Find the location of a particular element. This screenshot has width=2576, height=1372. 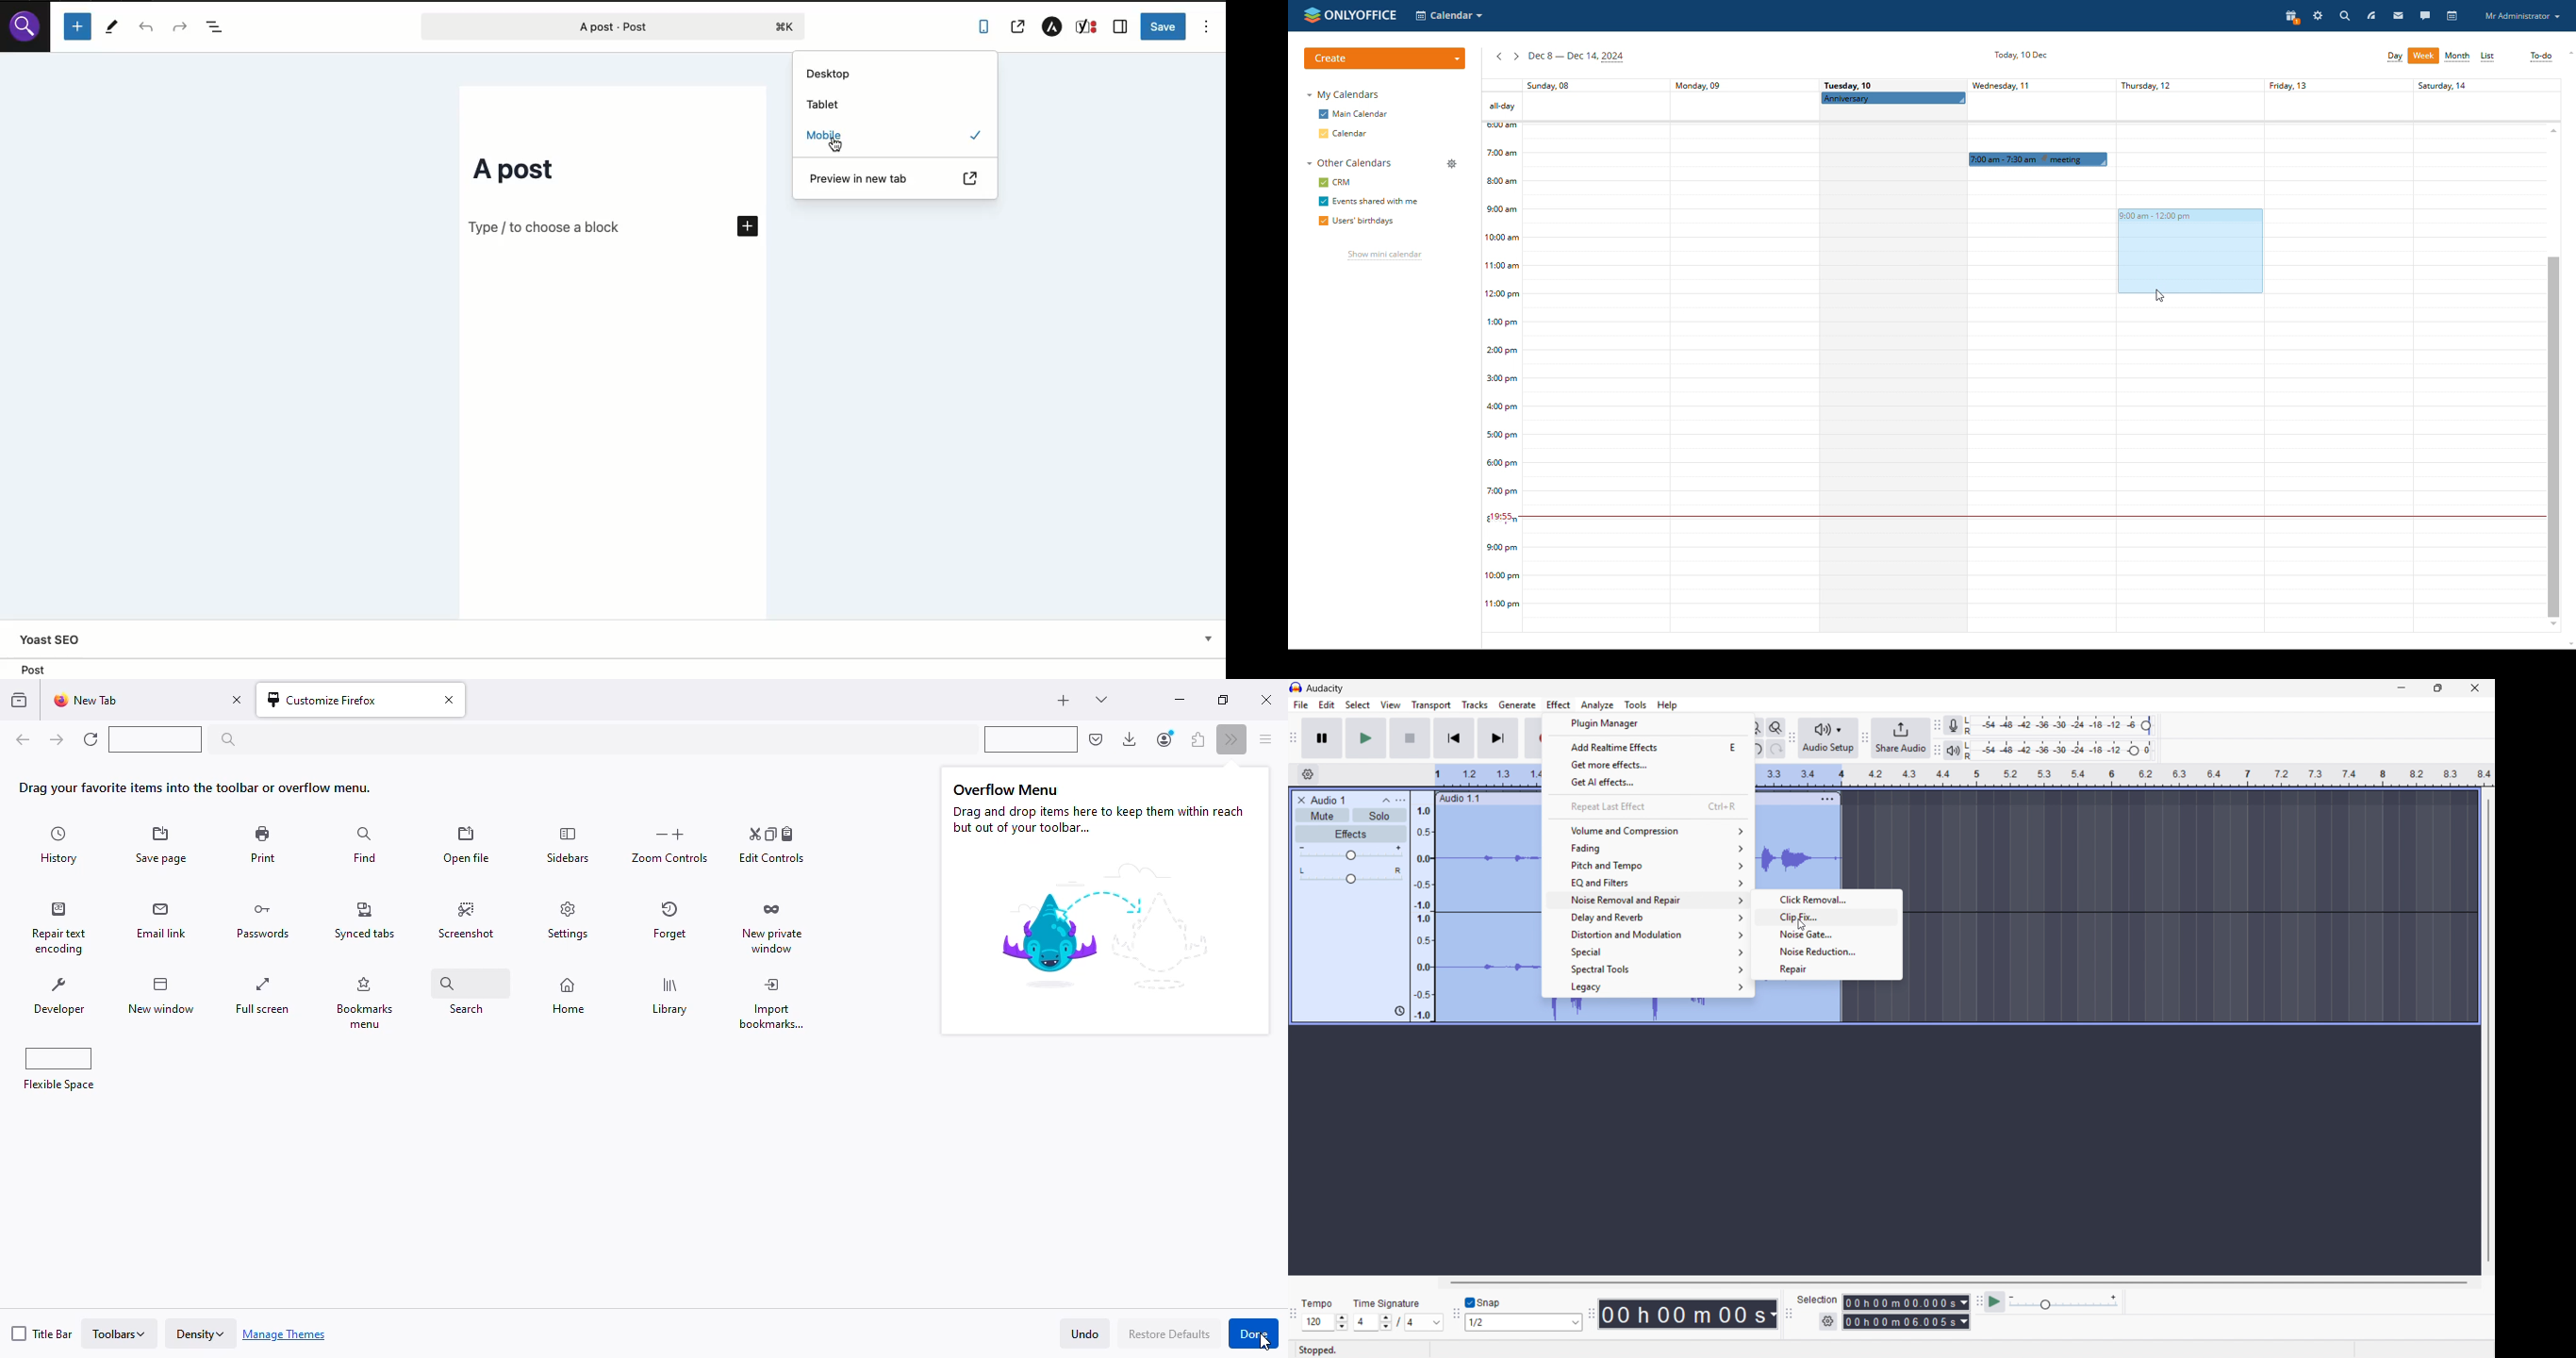

redo is located at coordinates (1775, 749).